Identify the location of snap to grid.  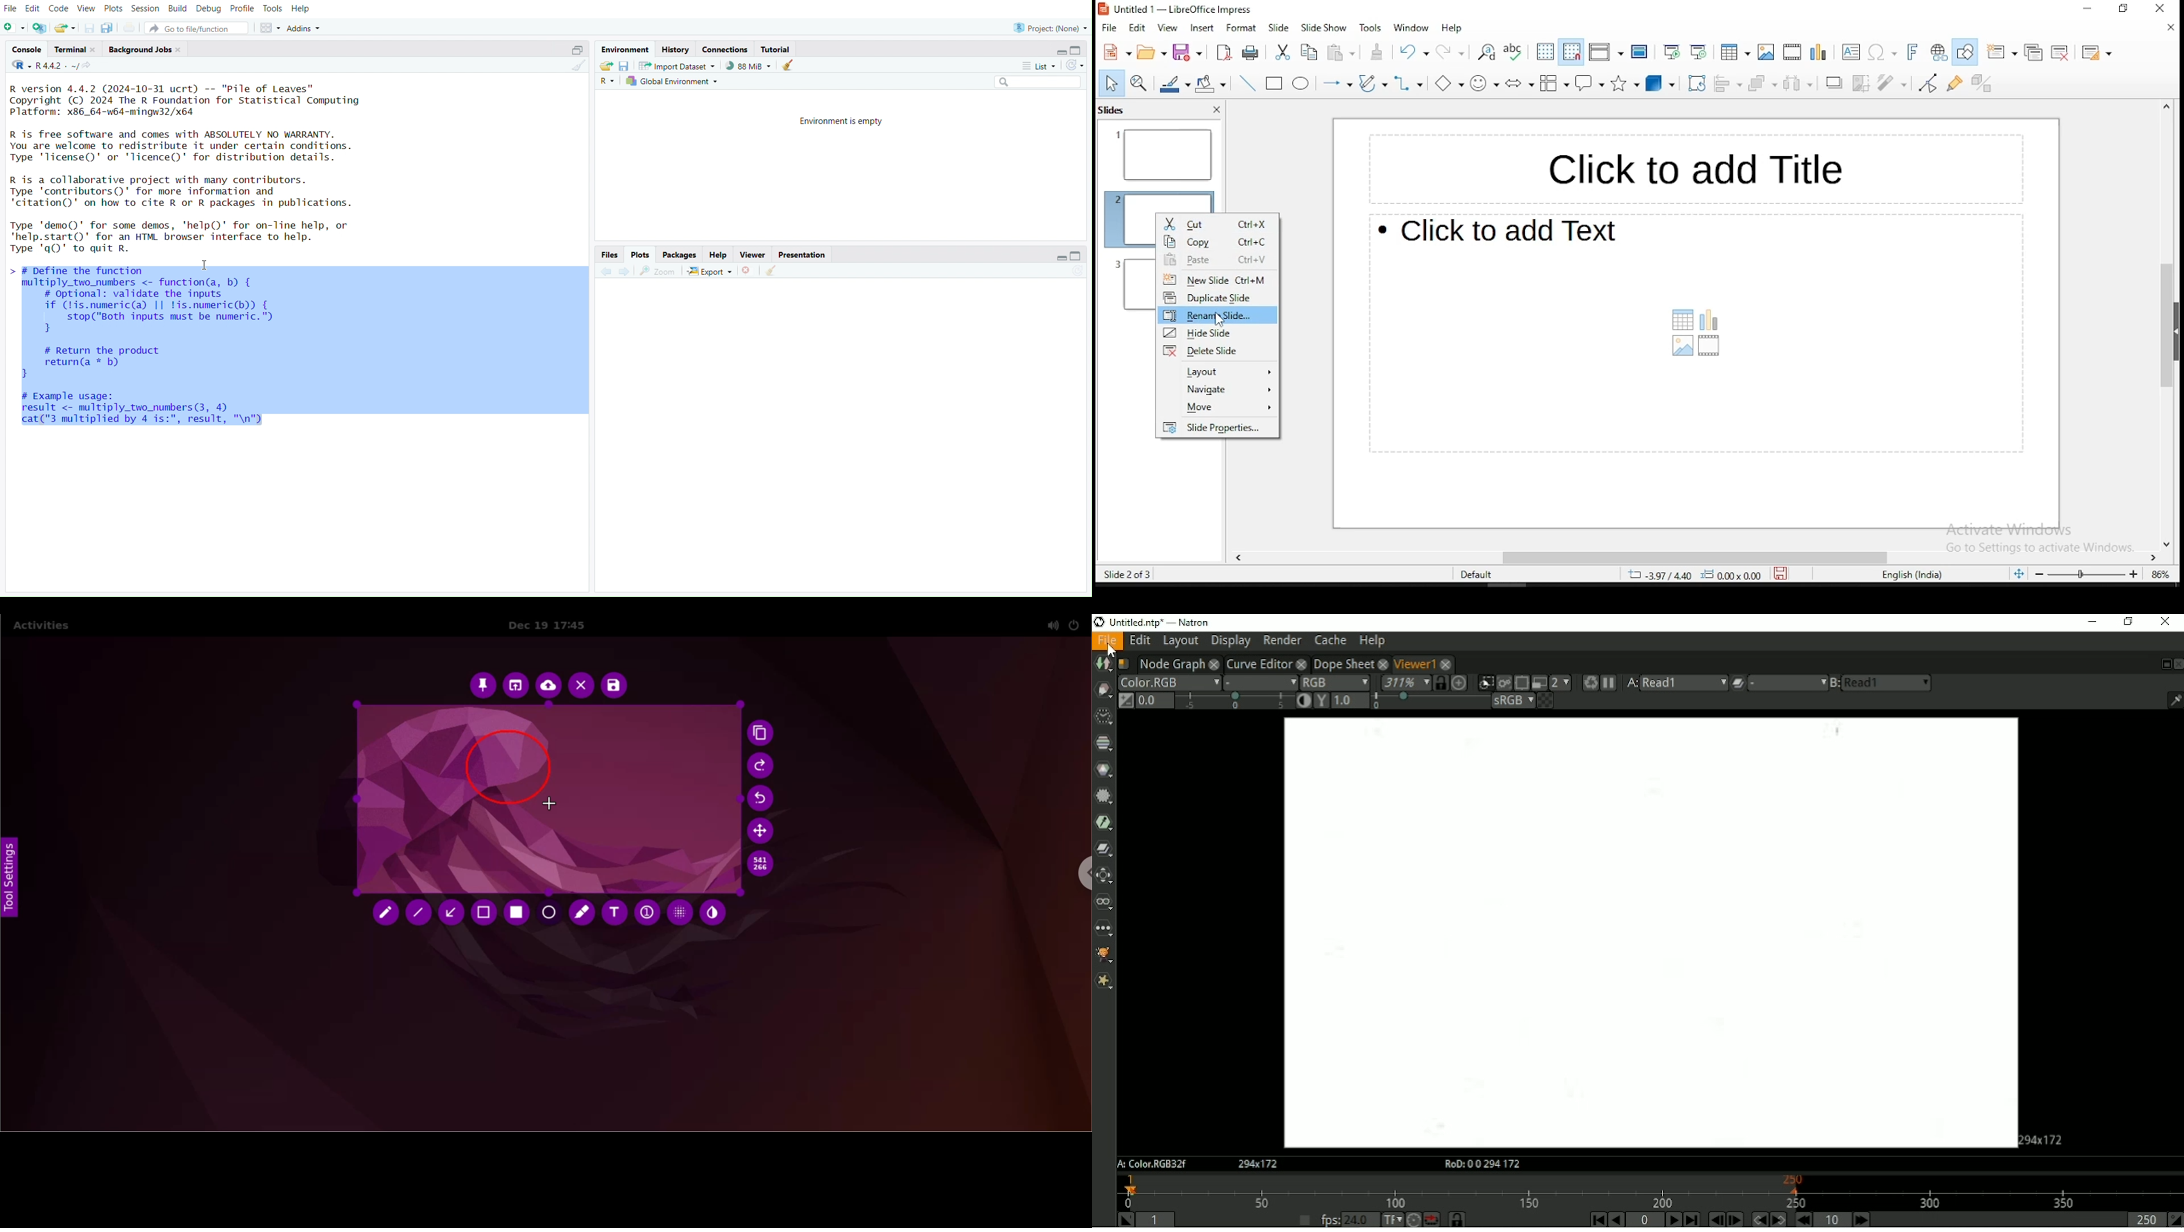
(1570, 53).